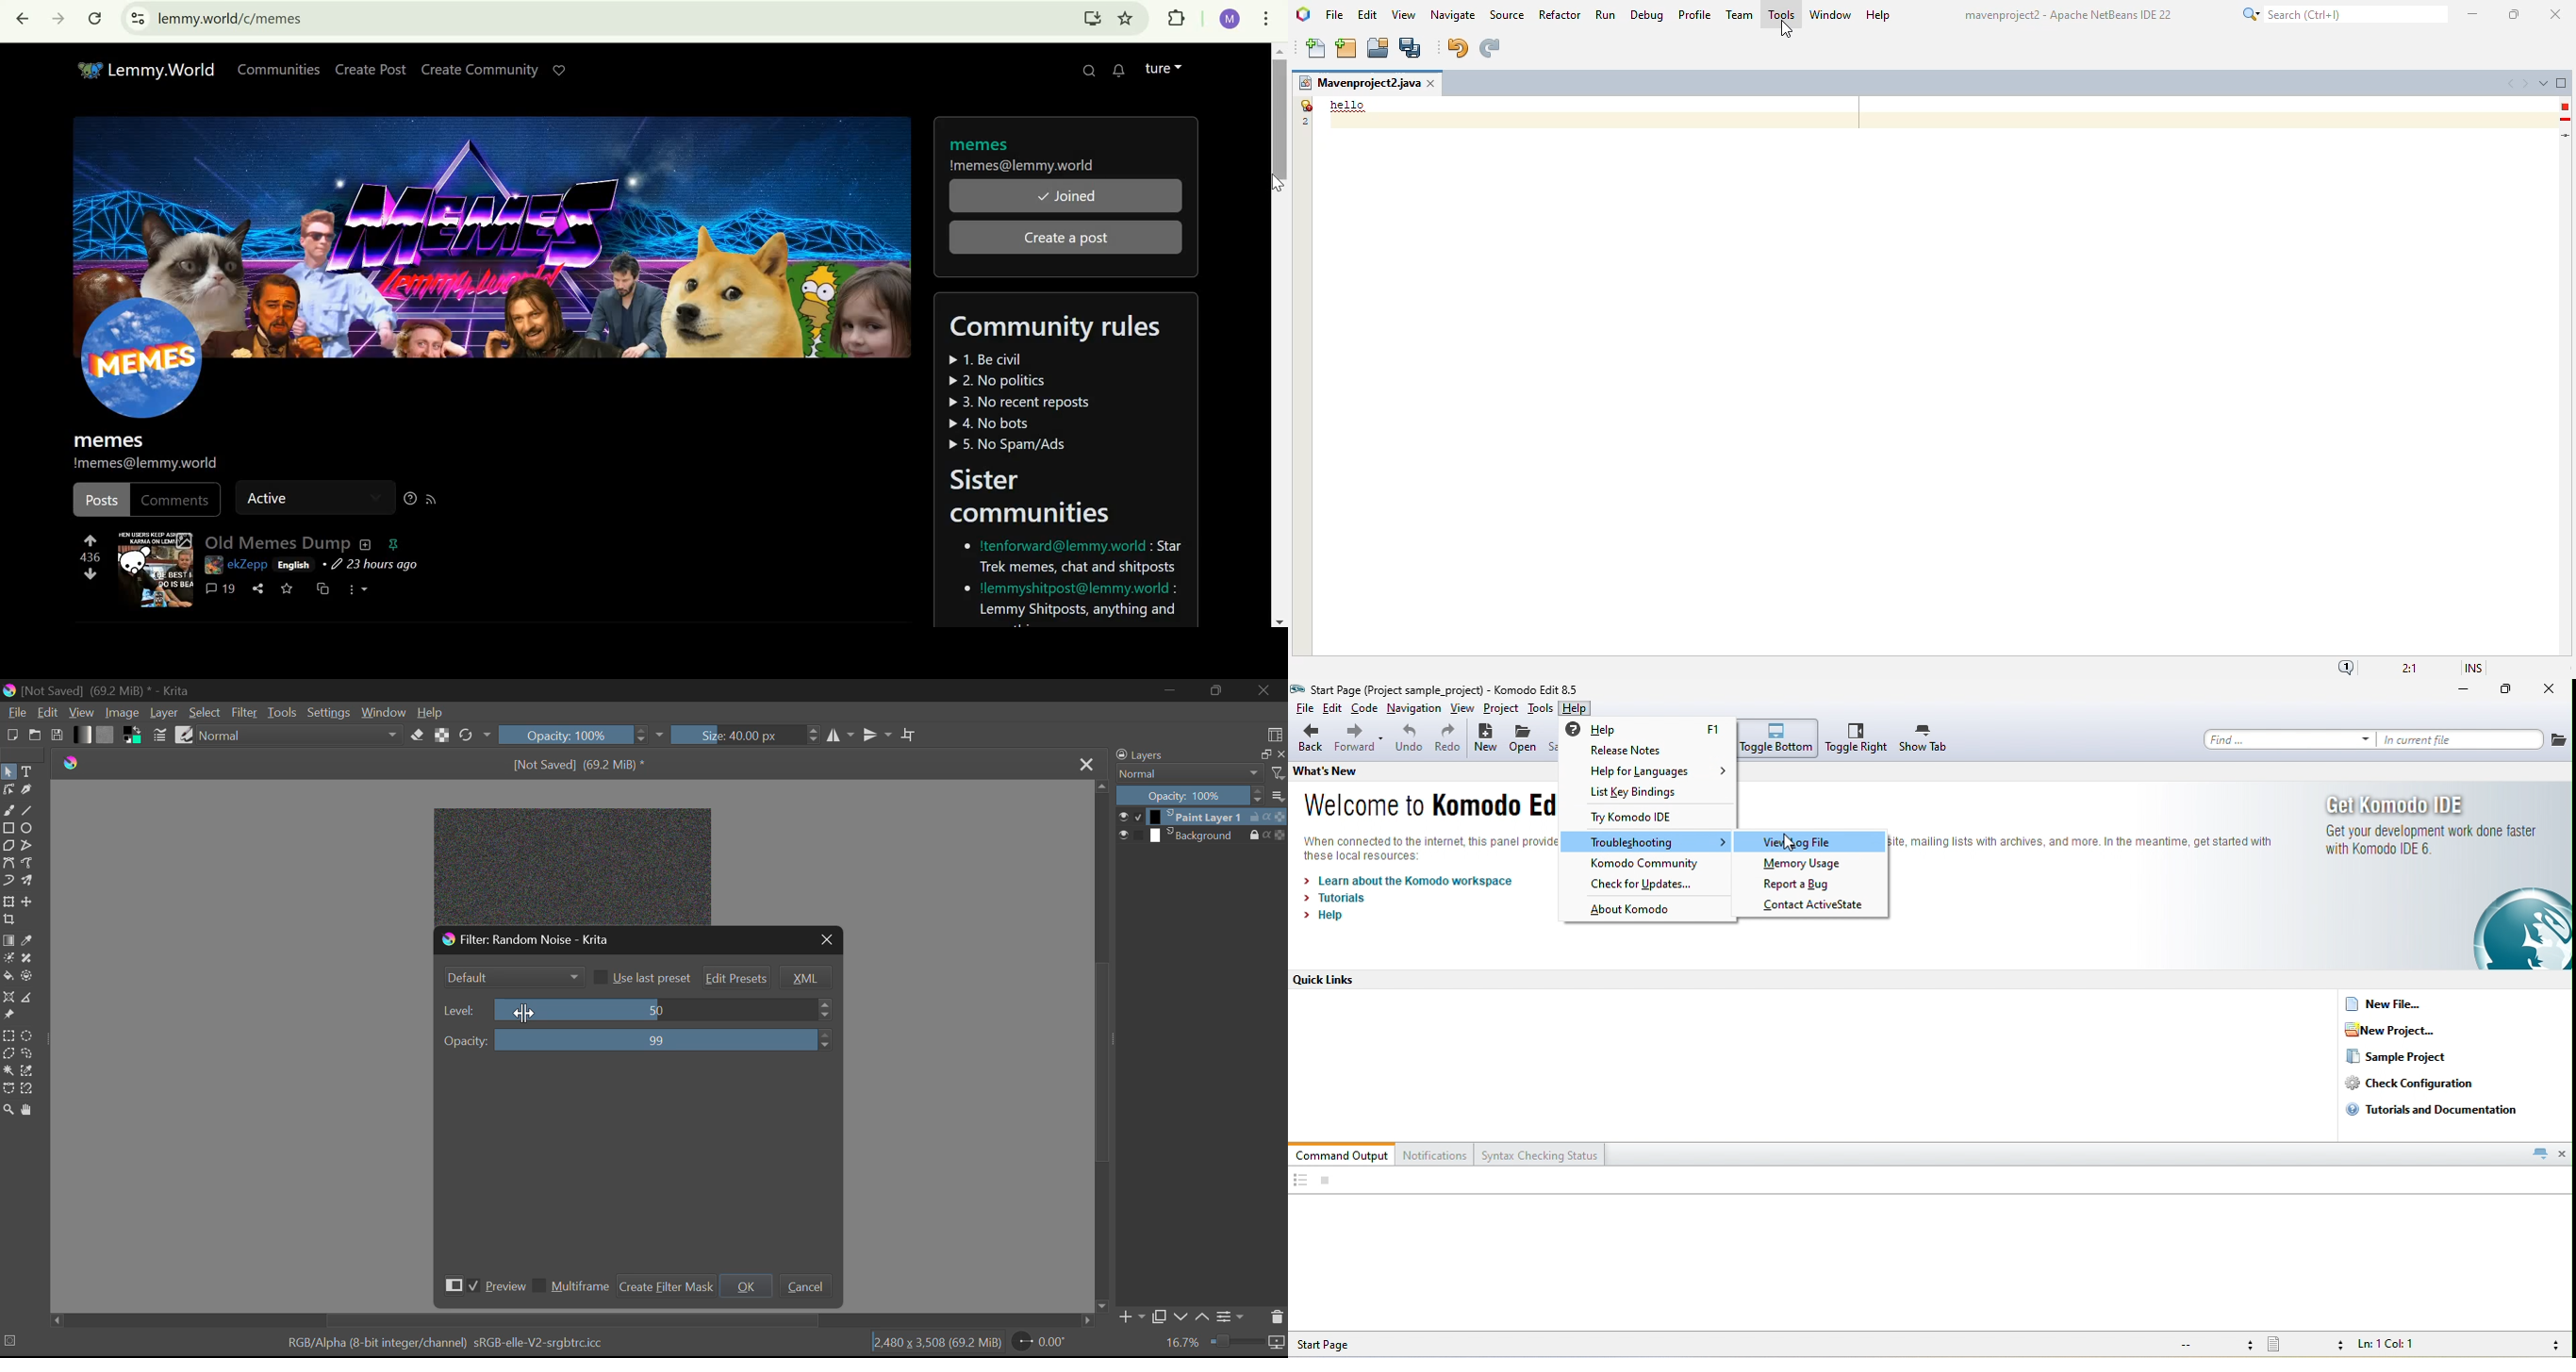 This screenshot has height=1372, width=2576. What do you see at coordinates (1246, 835) in the screenshot?
I see `lock` at bounding box center [1246, 835].